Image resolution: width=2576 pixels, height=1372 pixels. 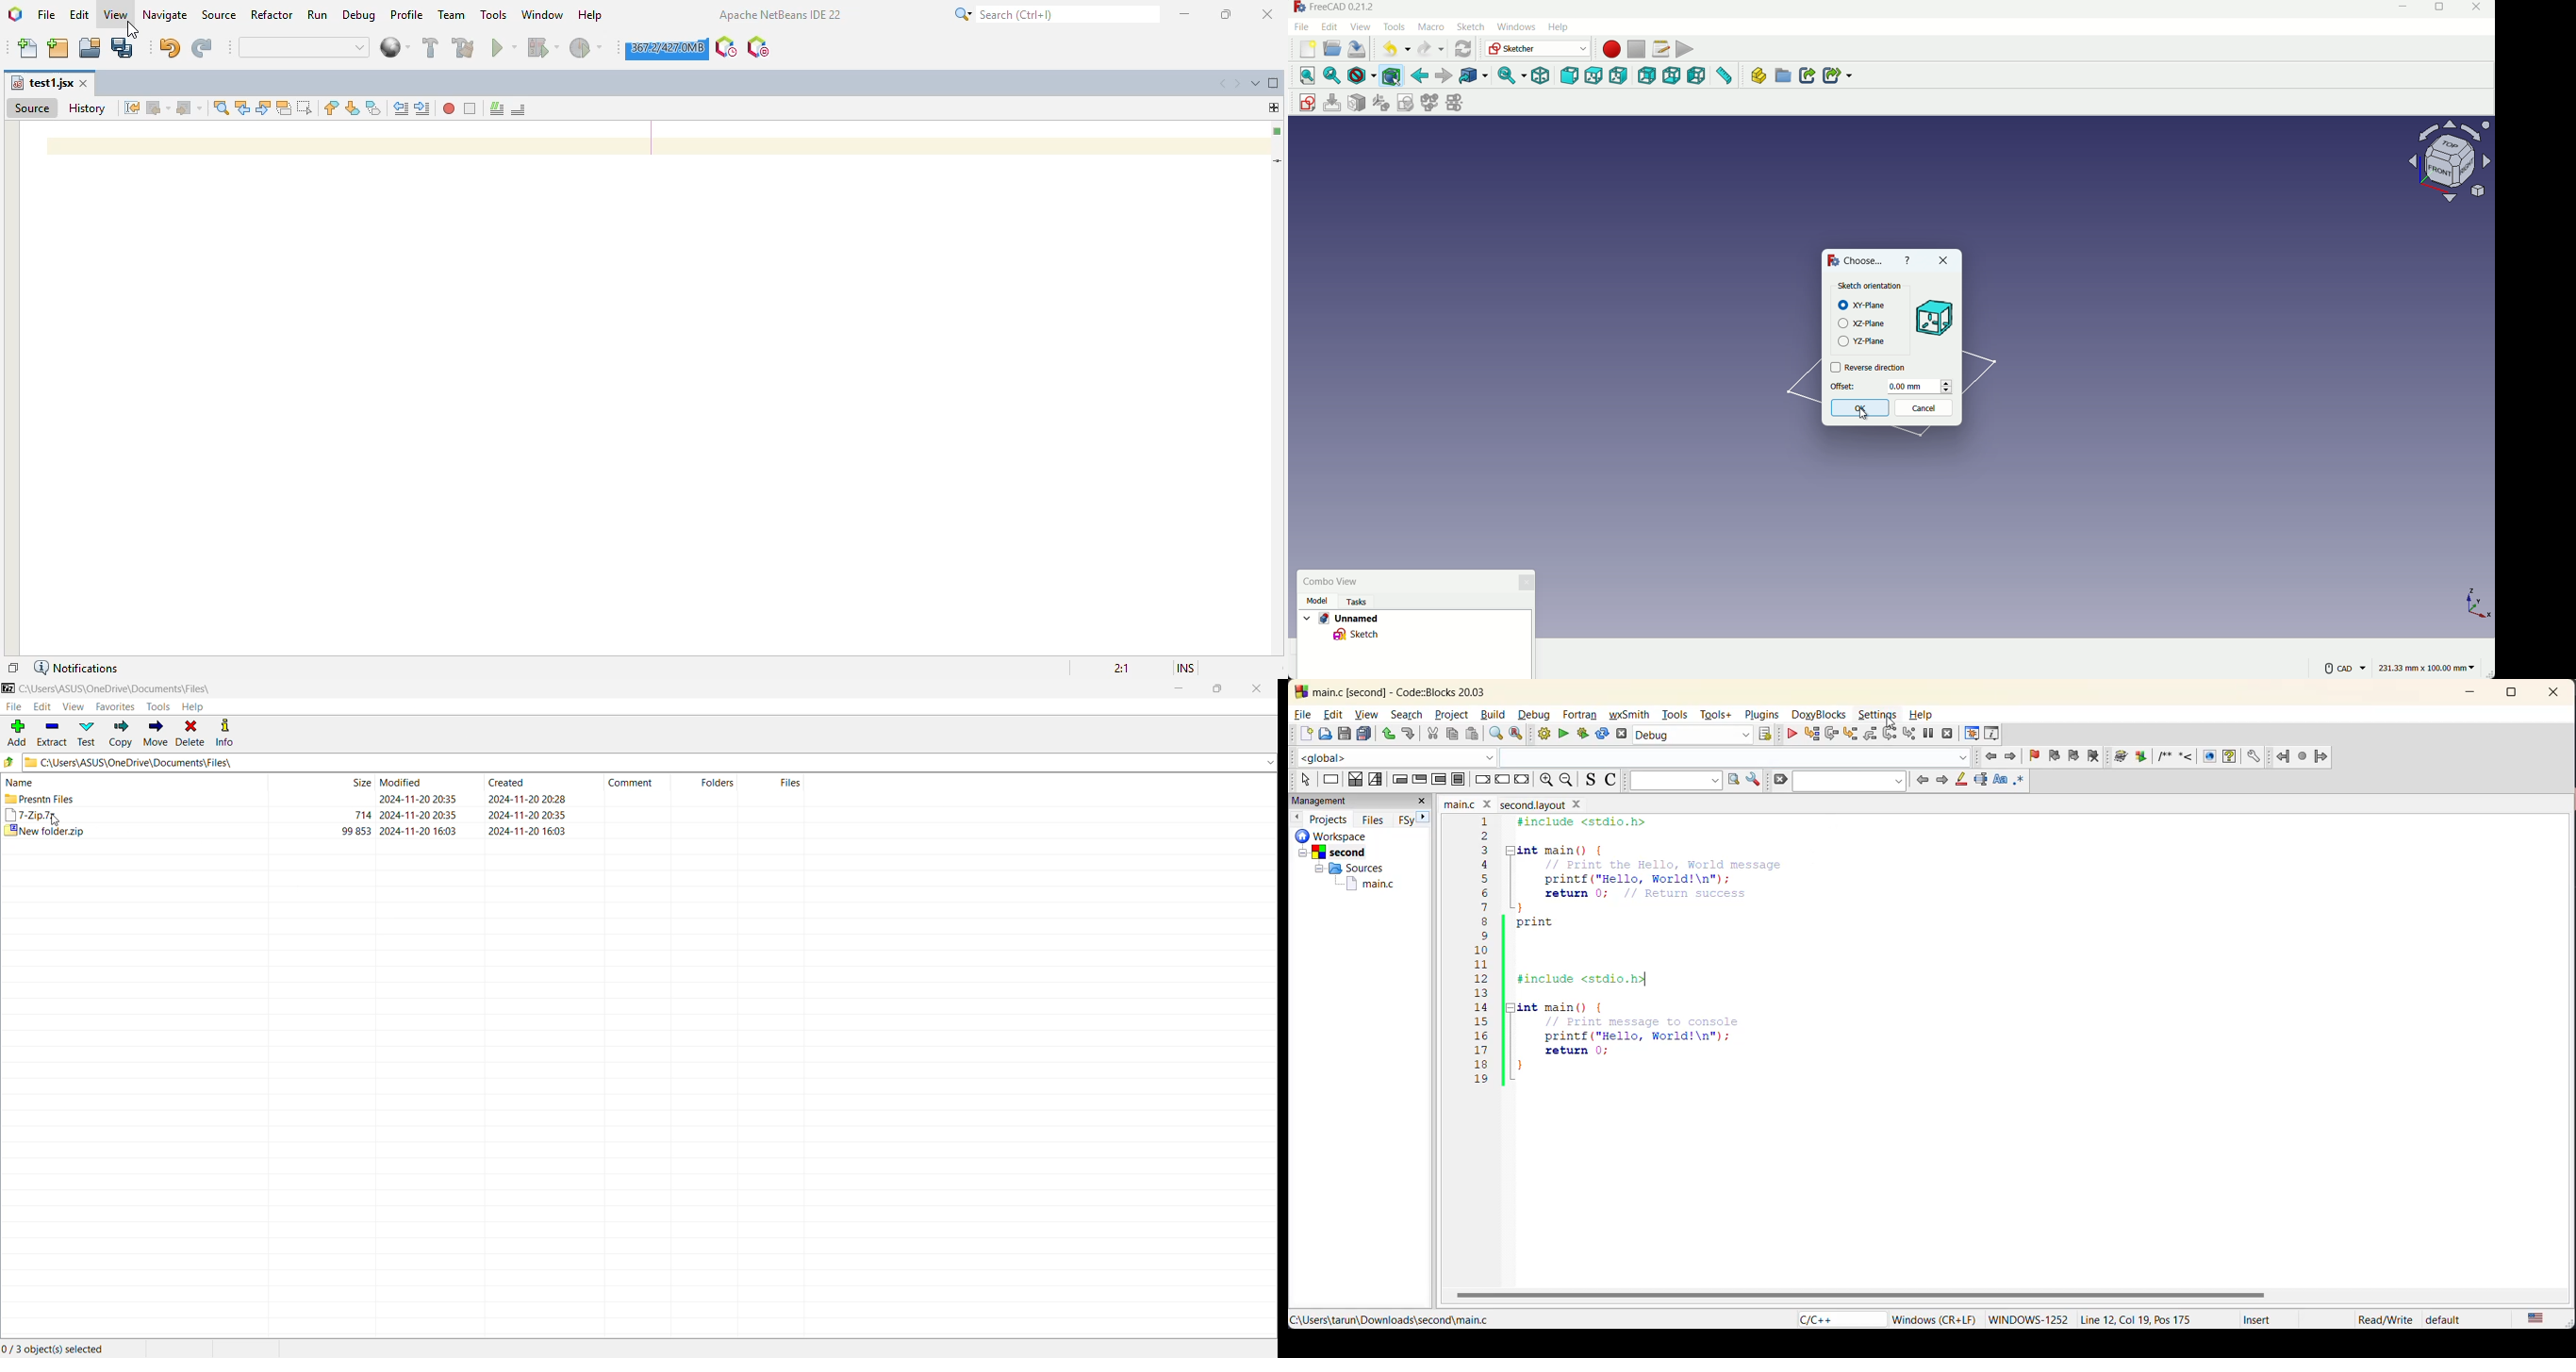 What do you see at coordinates (2188, 756) in the screenshot?
I see `doxyblocks references` at bounding box center [2188, 756].